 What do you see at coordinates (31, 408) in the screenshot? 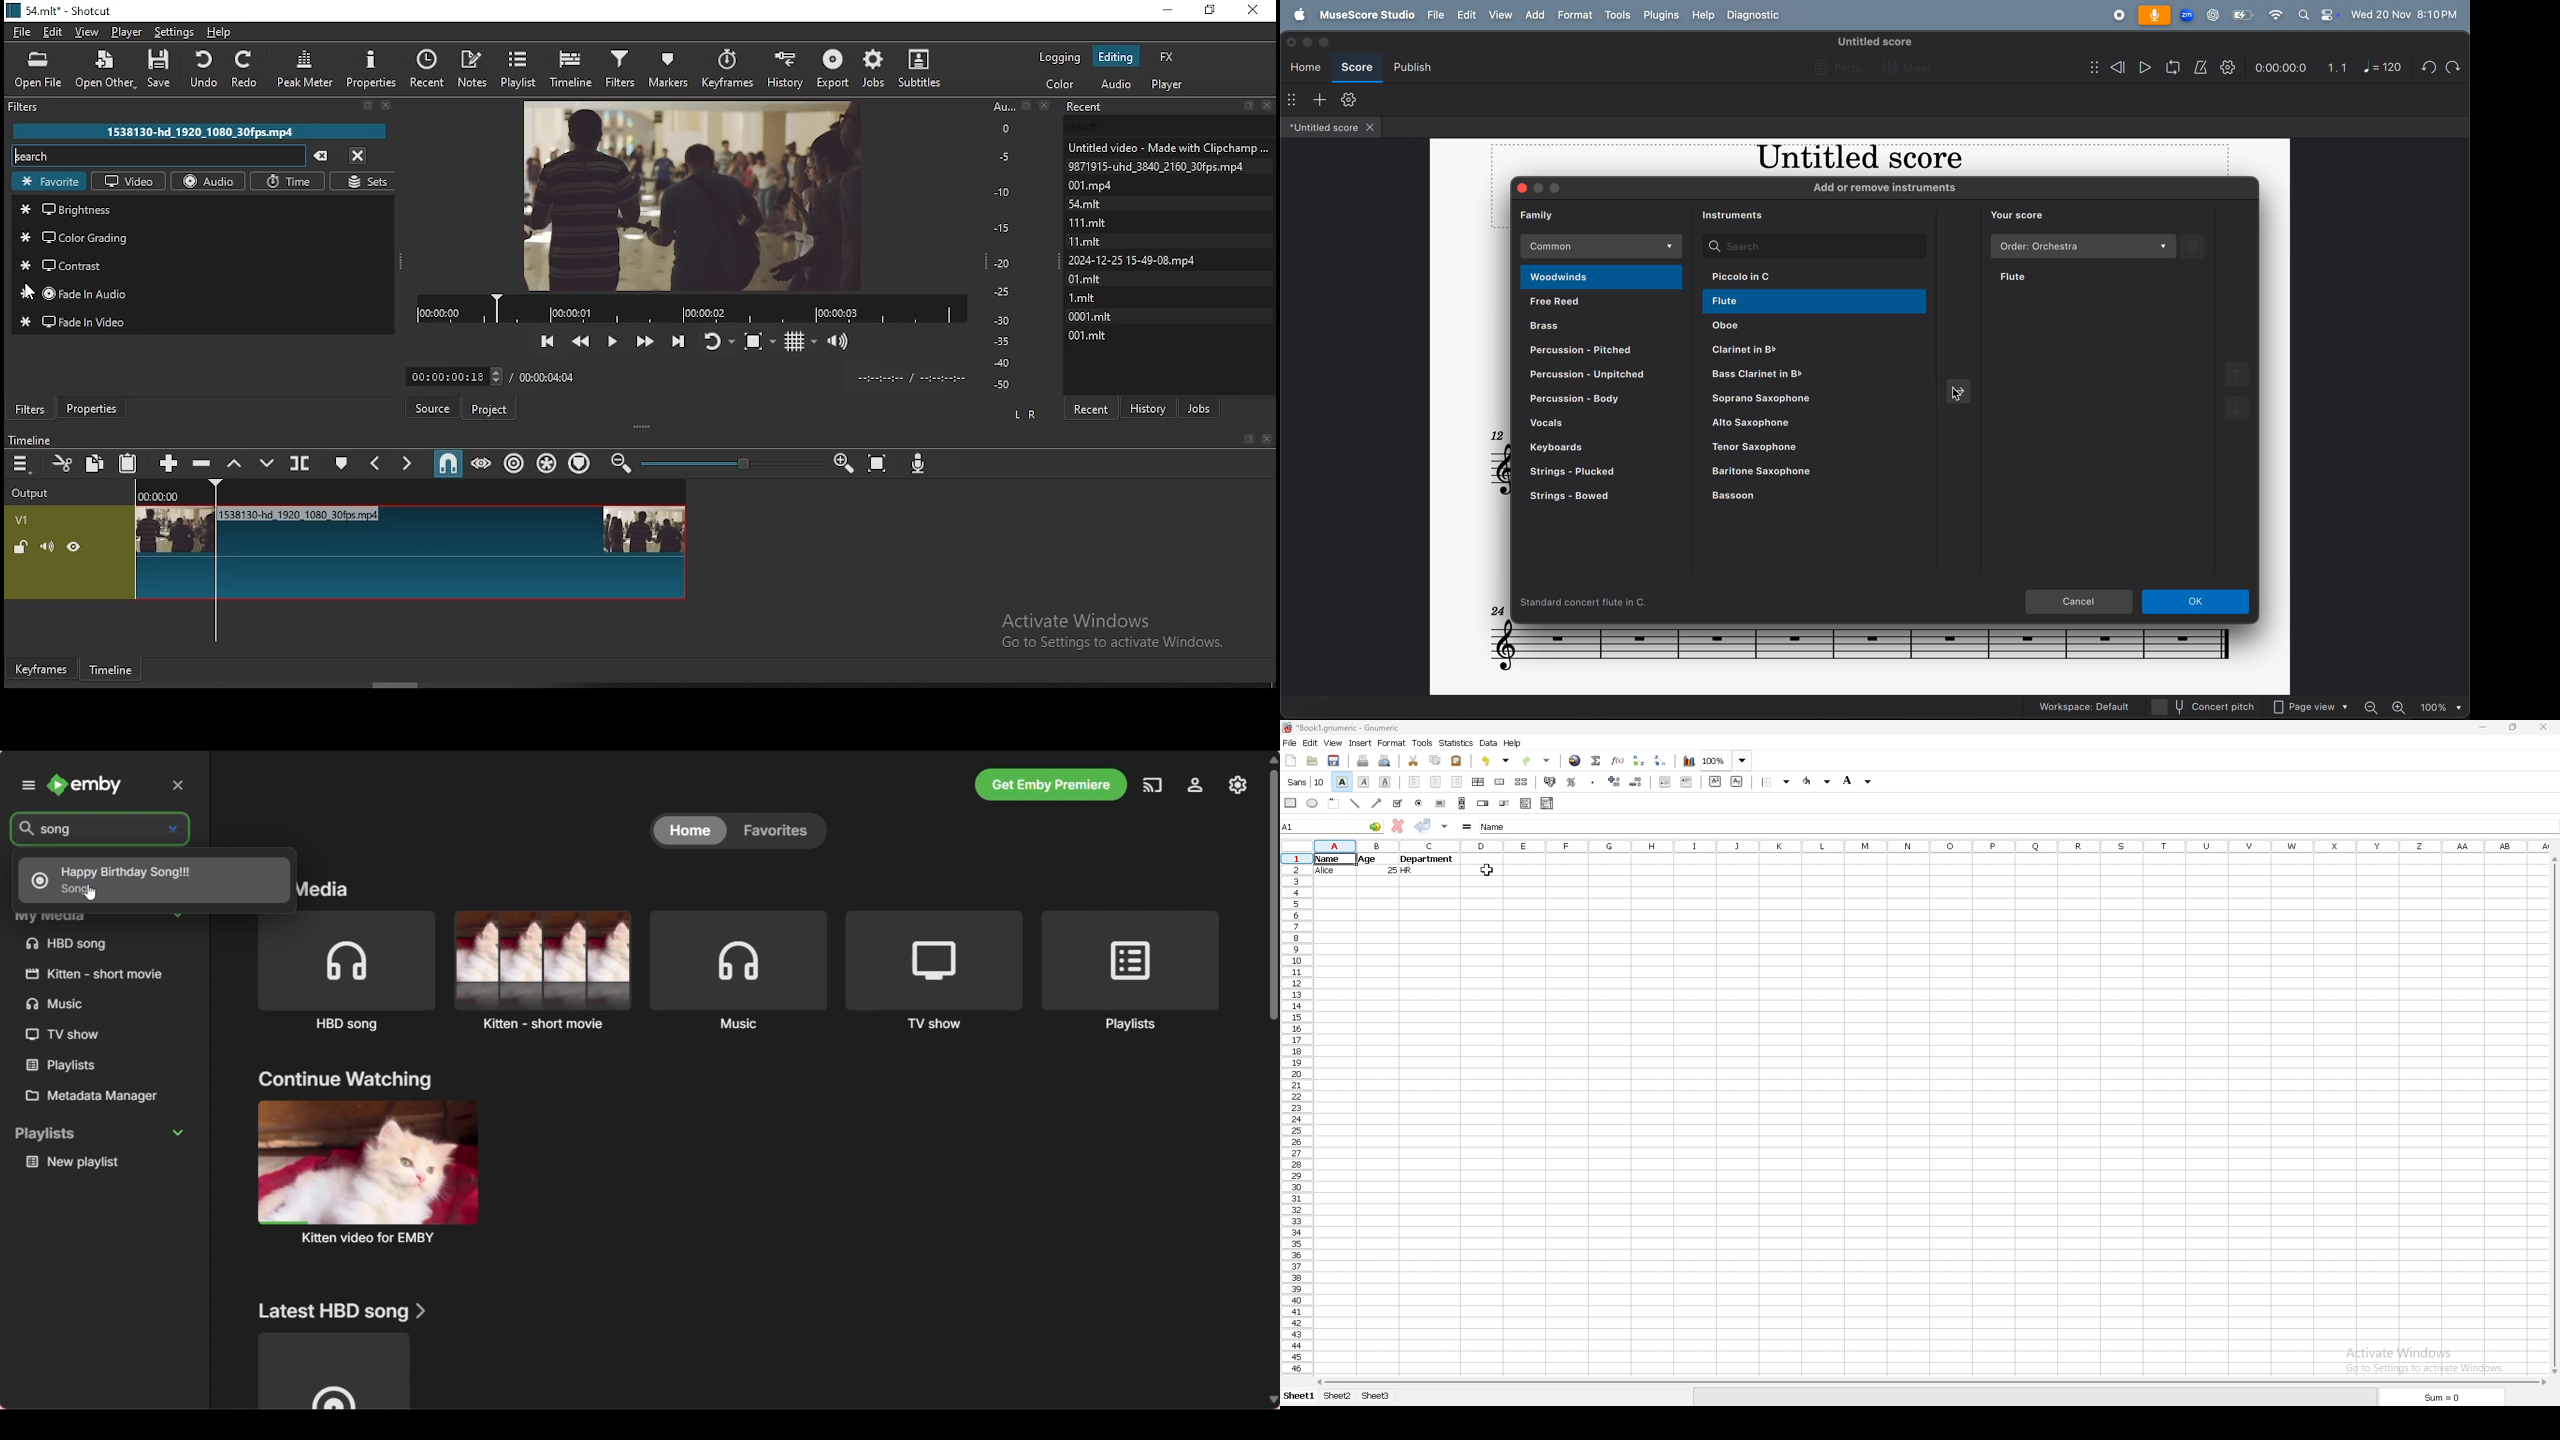
I see `filters` at bounding box center [31, 408].